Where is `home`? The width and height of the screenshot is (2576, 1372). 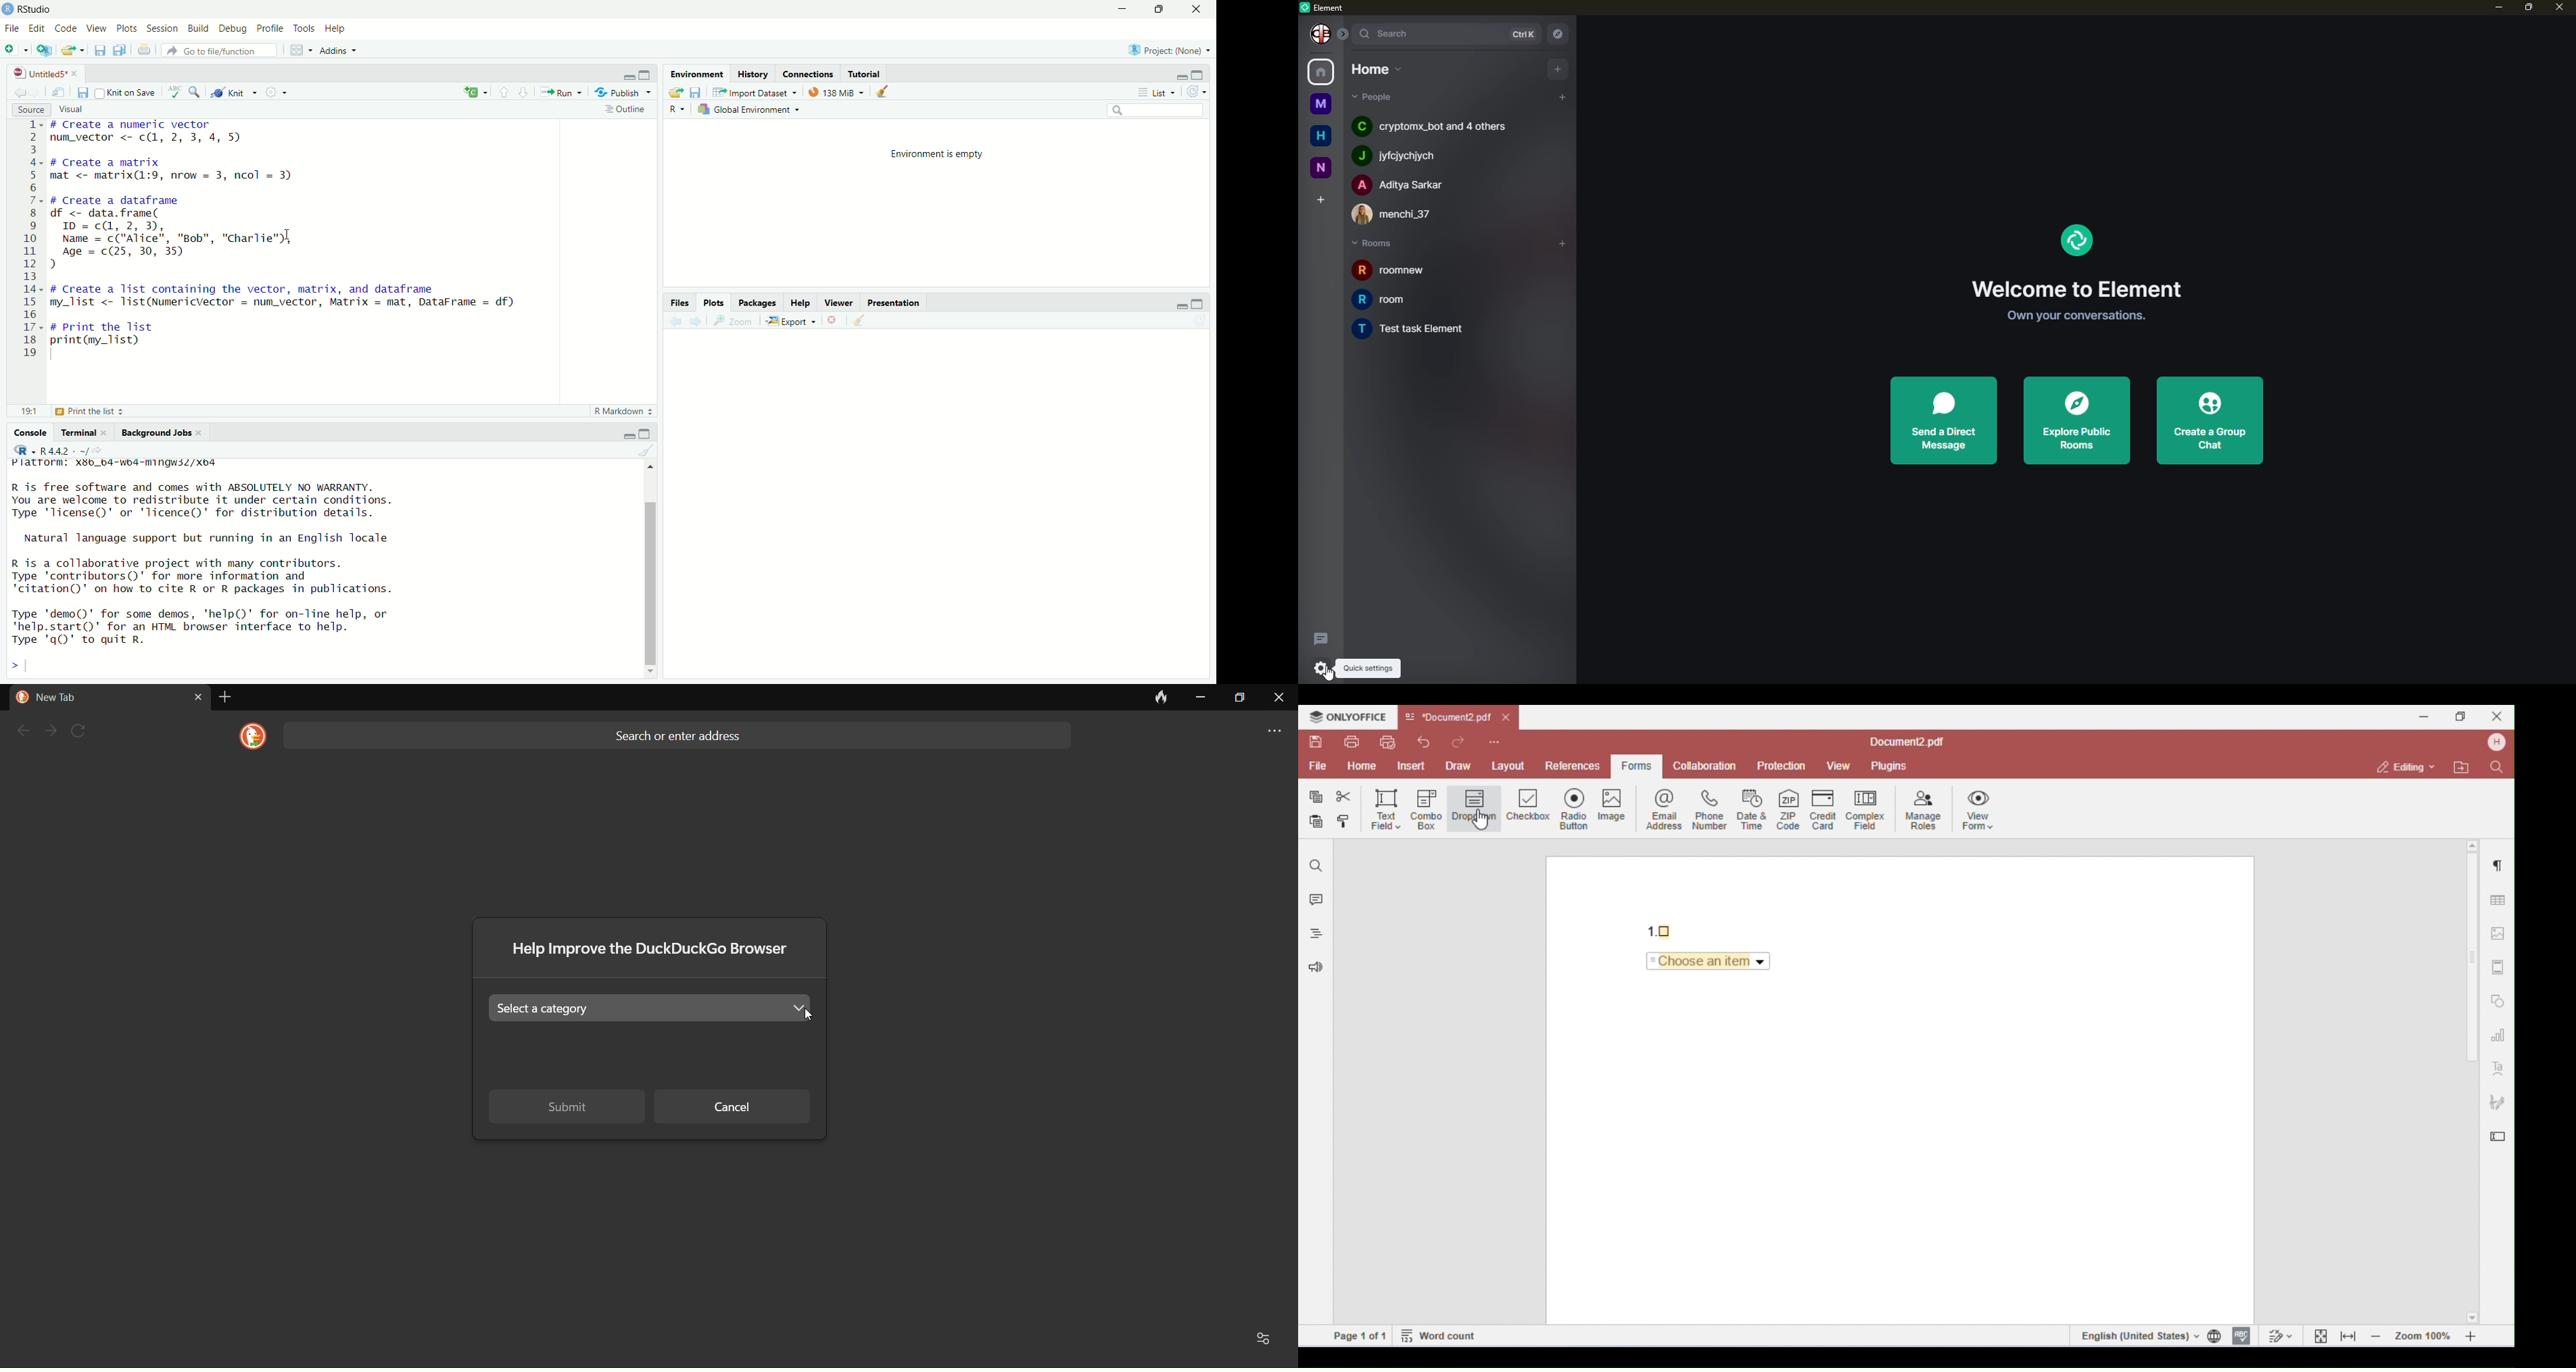
home is located at coordinates (1323, 71).